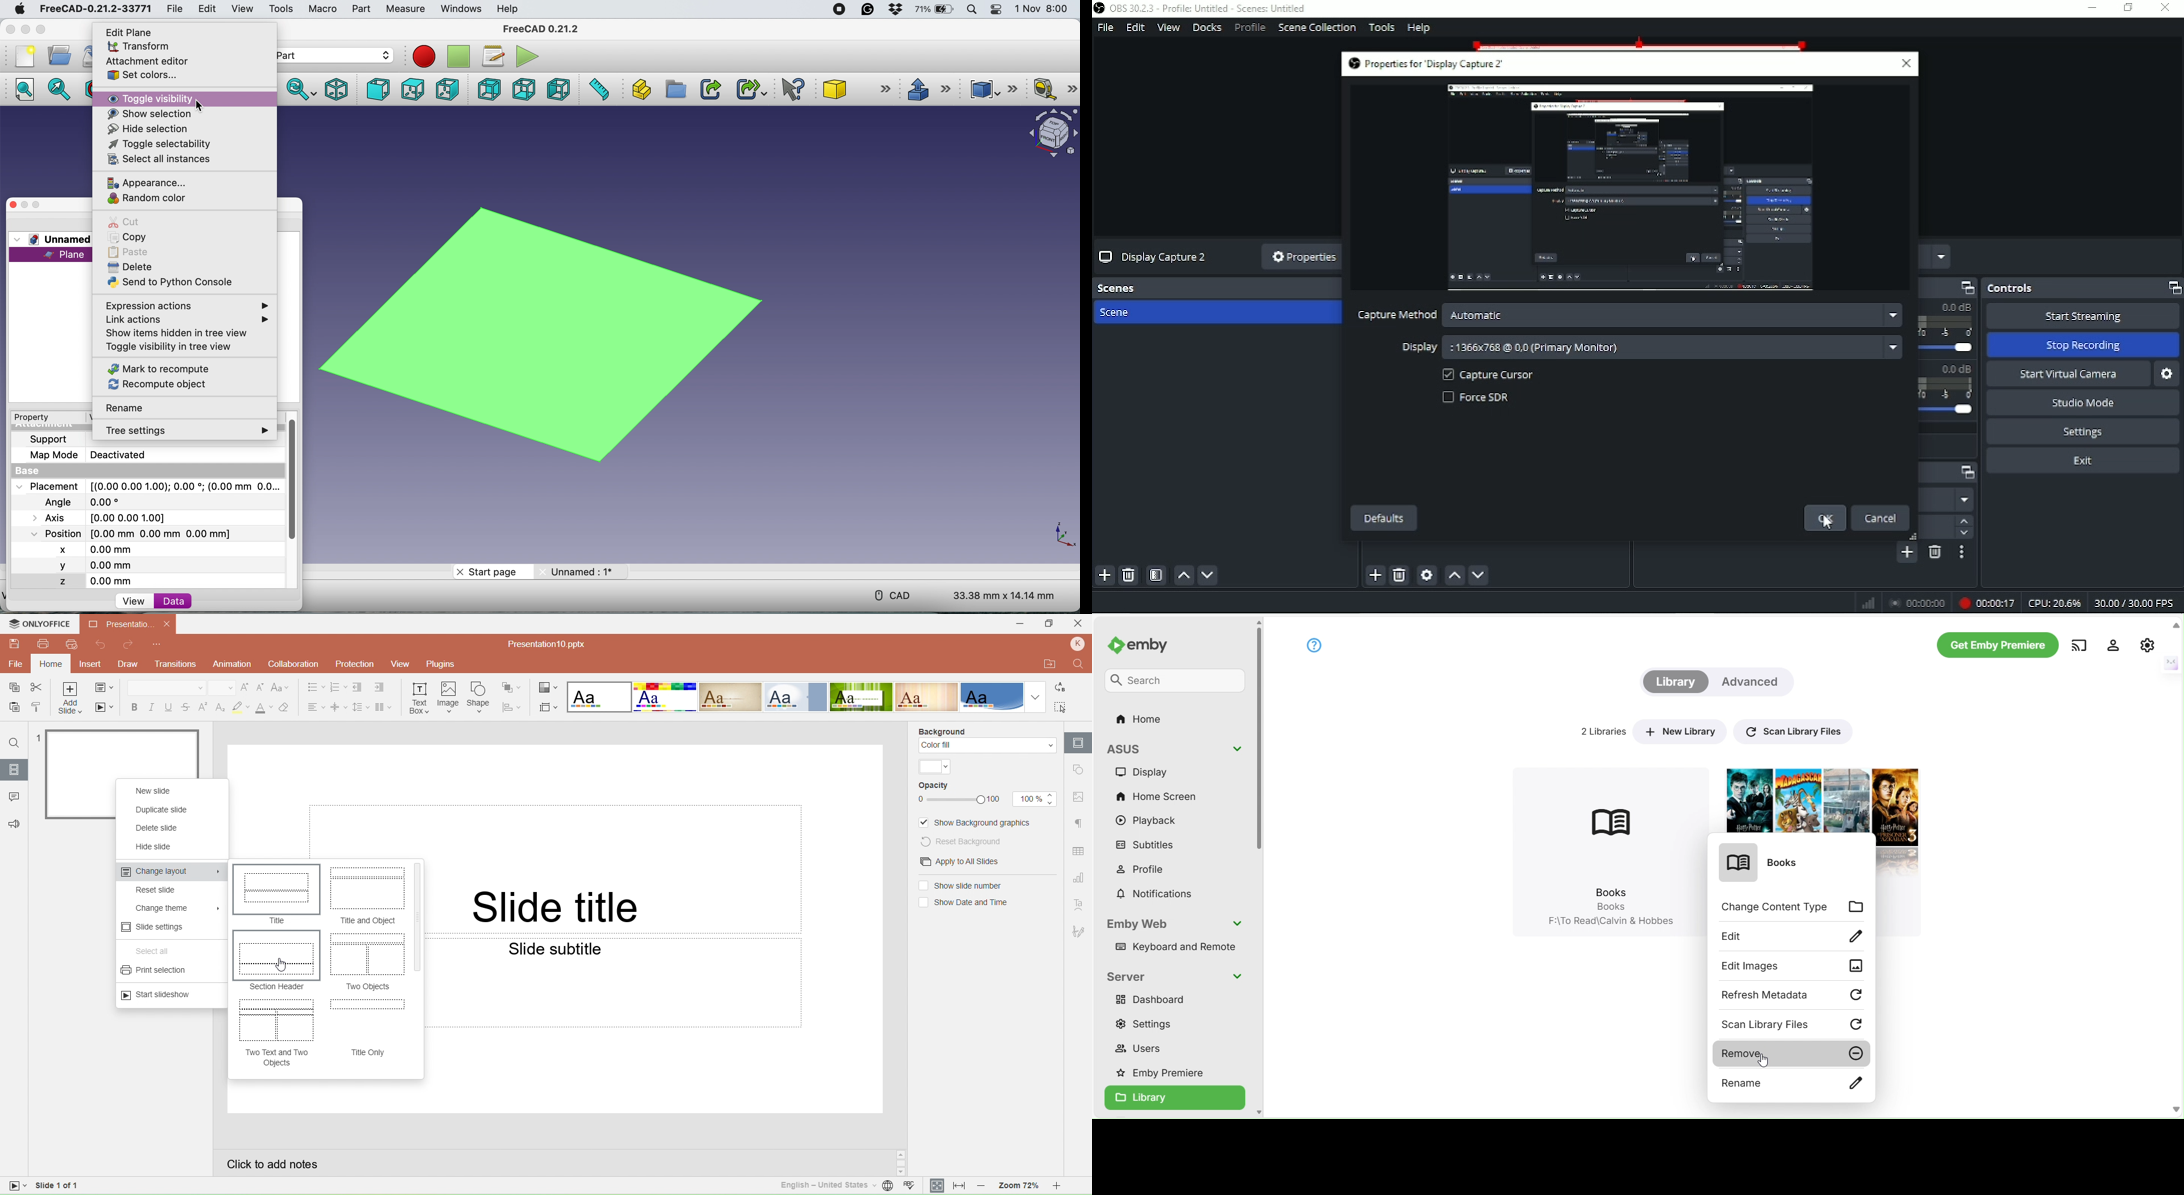  What do you see at coordinates (1209, 574) in the screenshot?
I see `Move scene down` at bounding box center [1209, 574].